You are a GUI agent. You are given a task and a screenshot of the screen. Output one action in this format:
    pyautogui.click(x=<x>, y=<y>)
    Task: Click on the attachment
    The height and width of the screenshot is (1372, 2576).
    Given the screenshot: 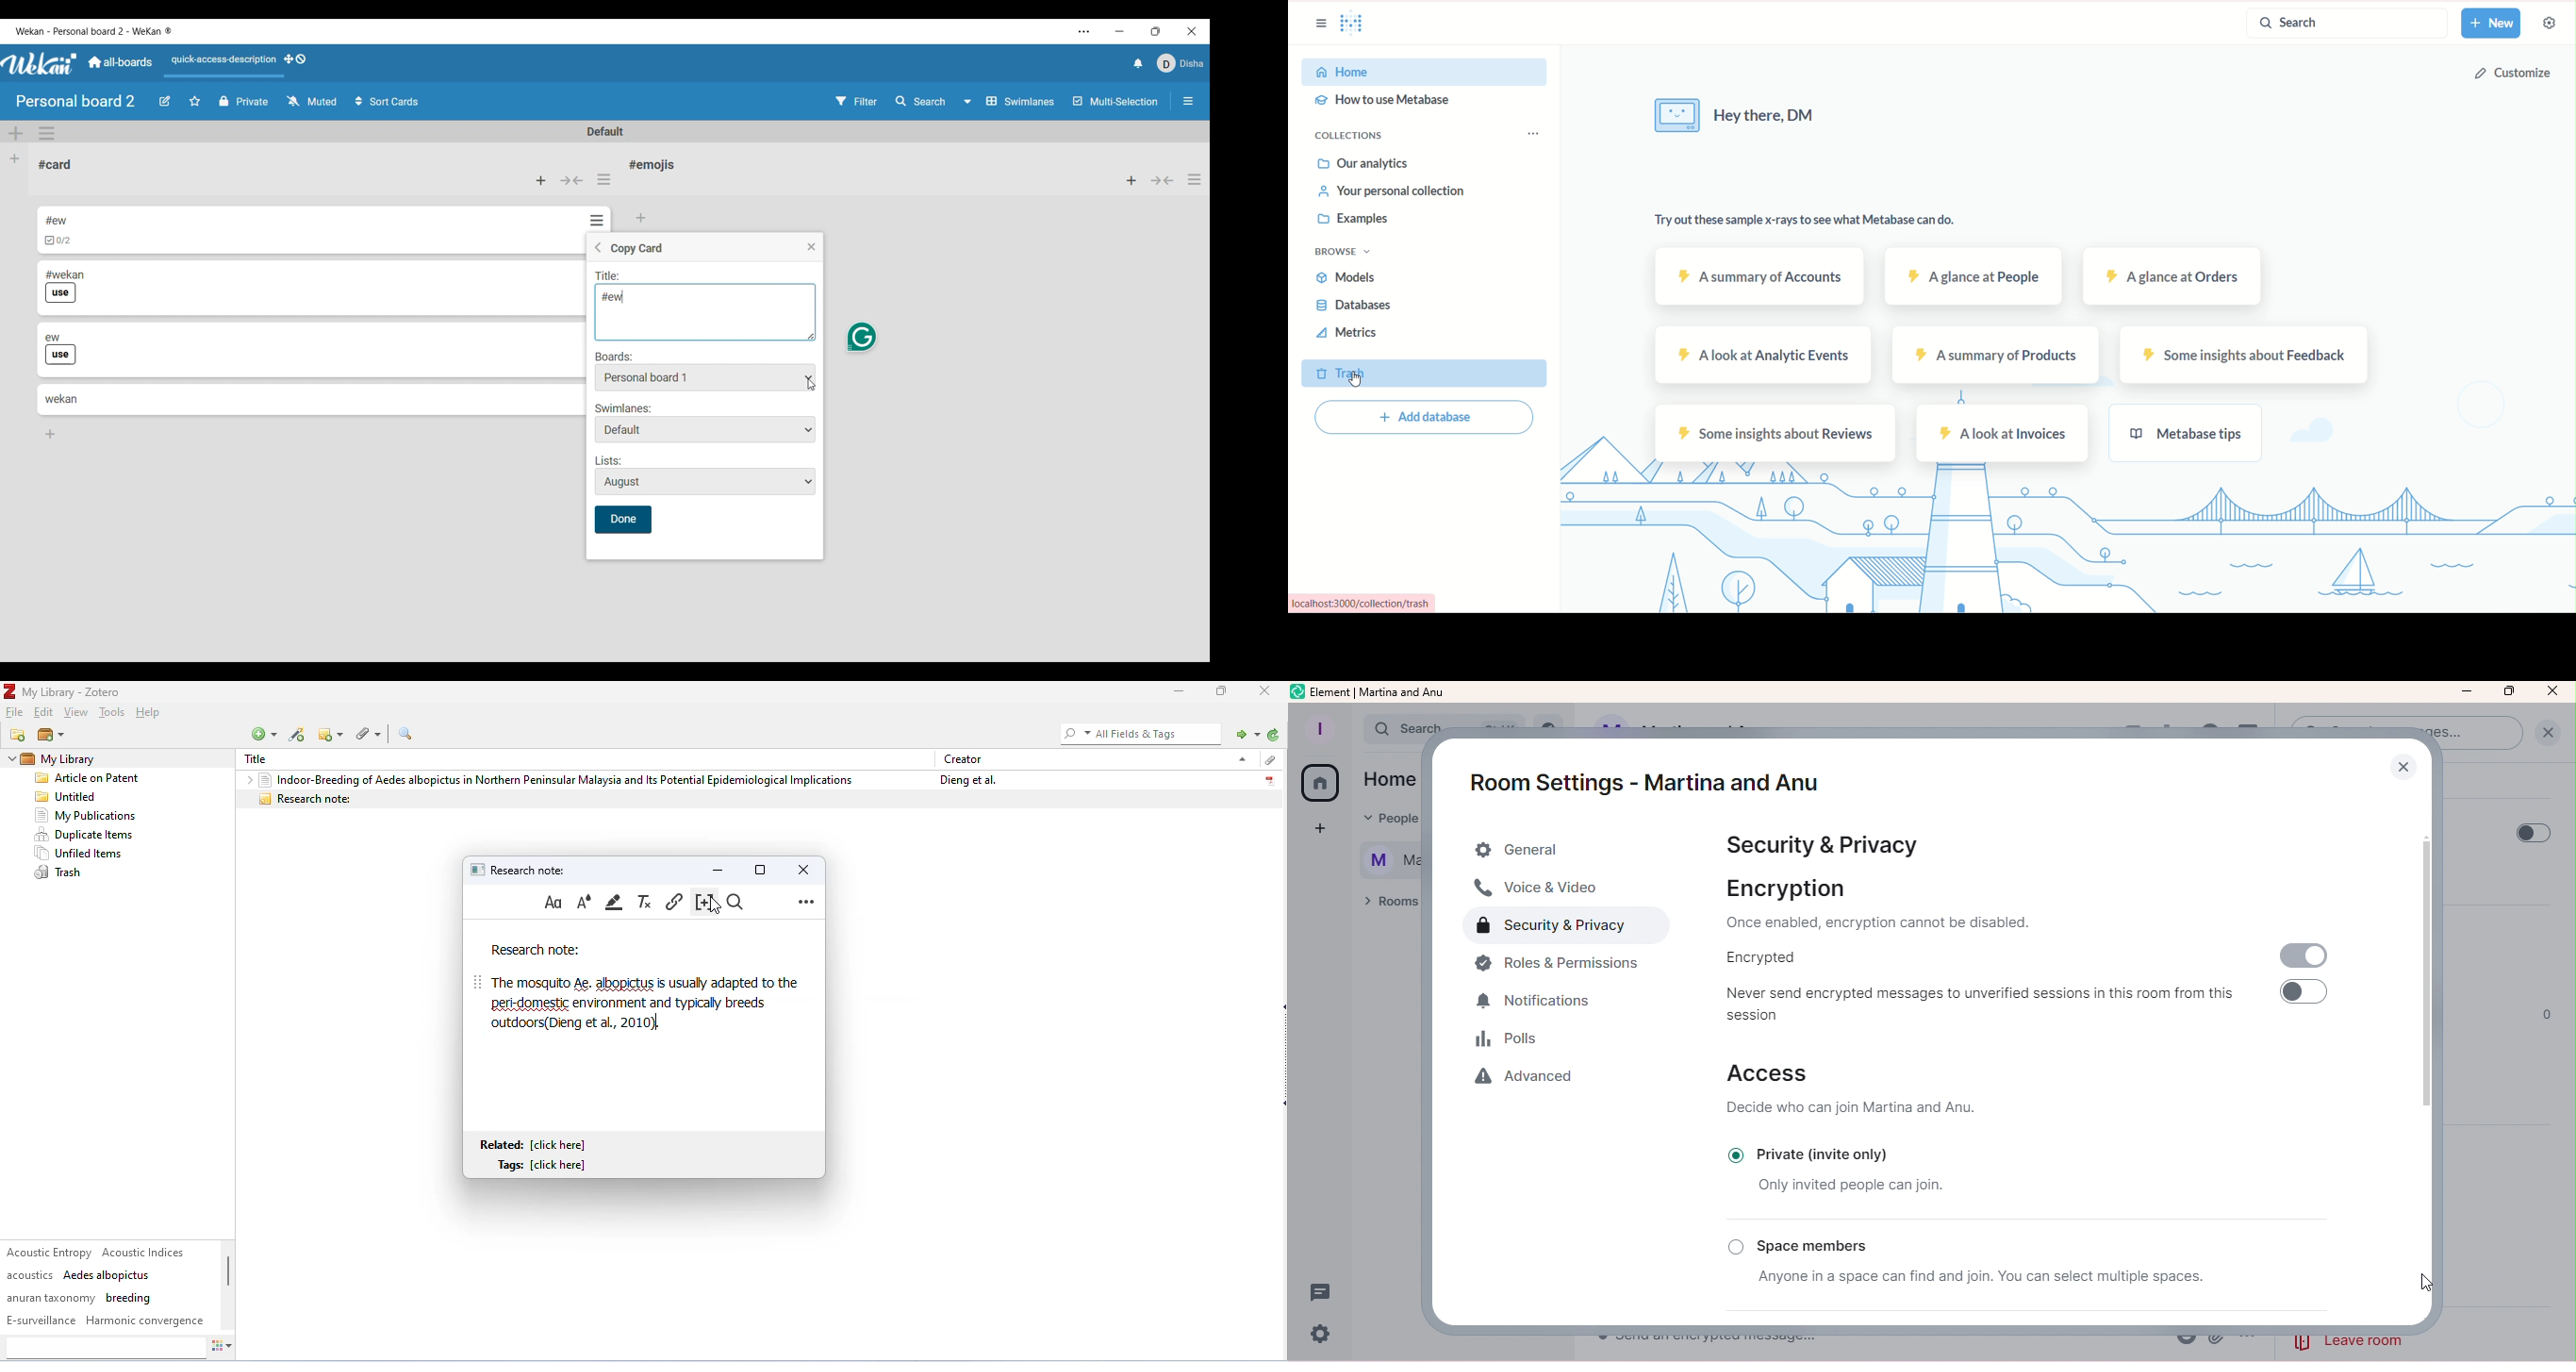 What is the action you would take?
    pyautogui.click(x=372, y=733)
    